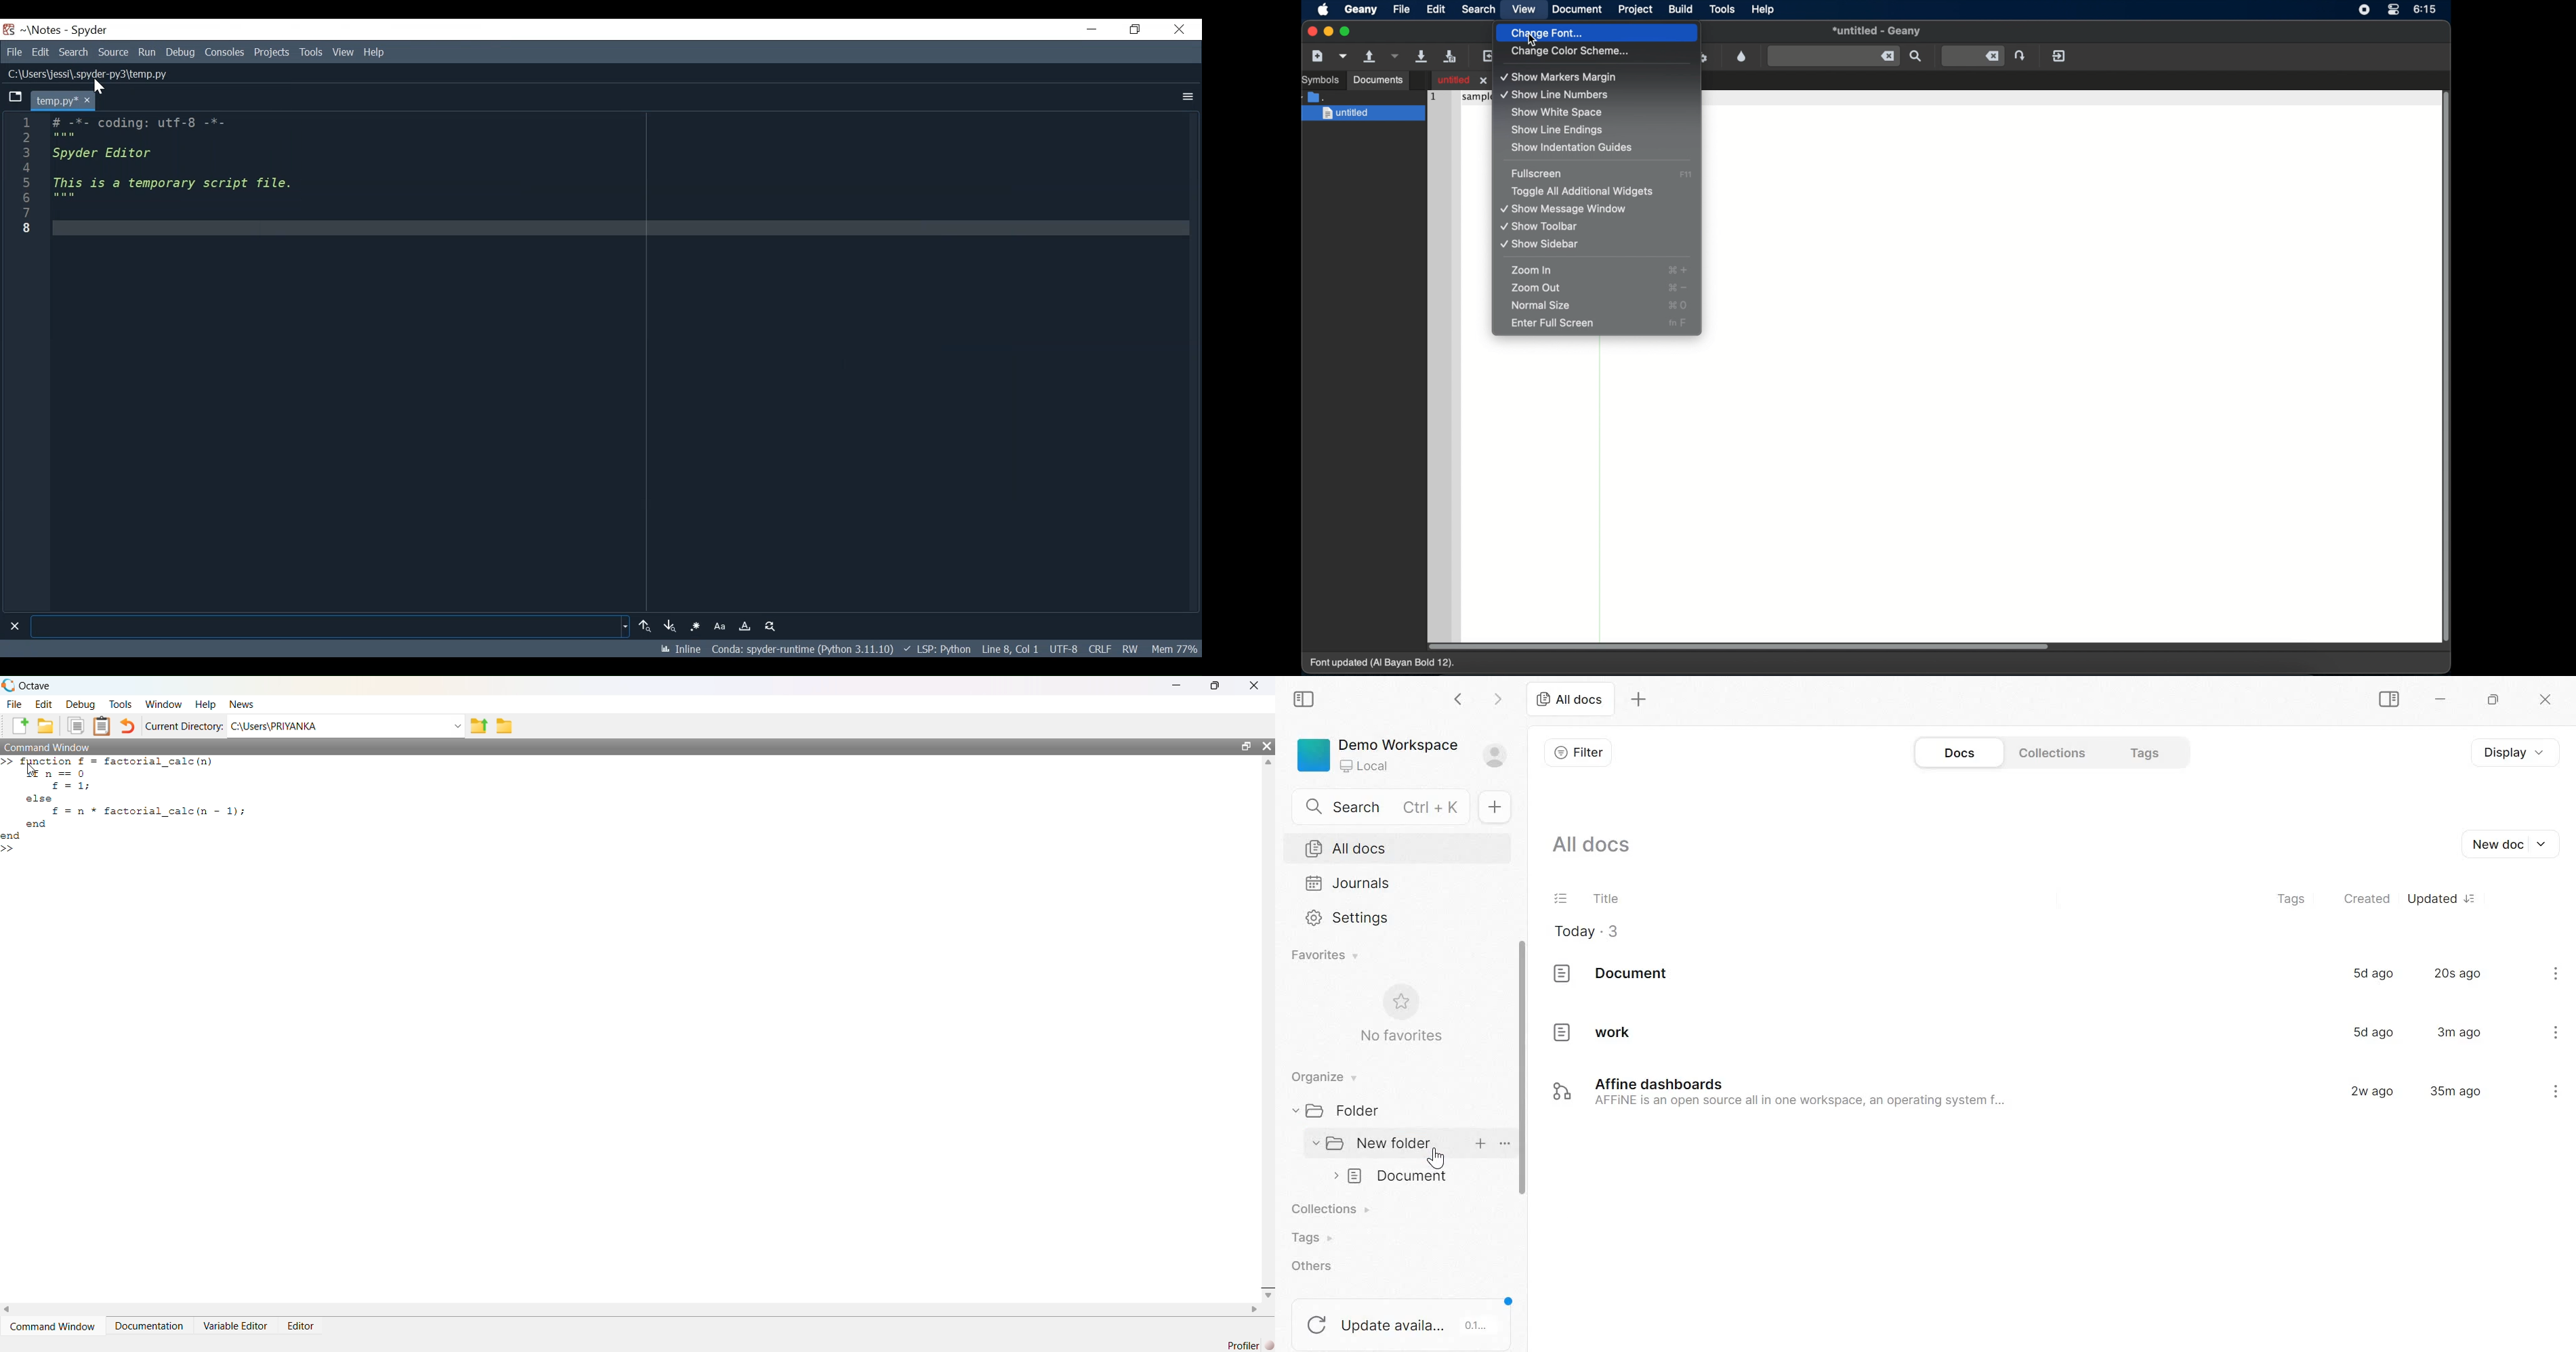 Image resolution: width=2576 pixels, height=1372 pixels. What do you see at coordinates (224, 53) in the screenshot?
I see `Consoles` at bounding box center [224, 53].